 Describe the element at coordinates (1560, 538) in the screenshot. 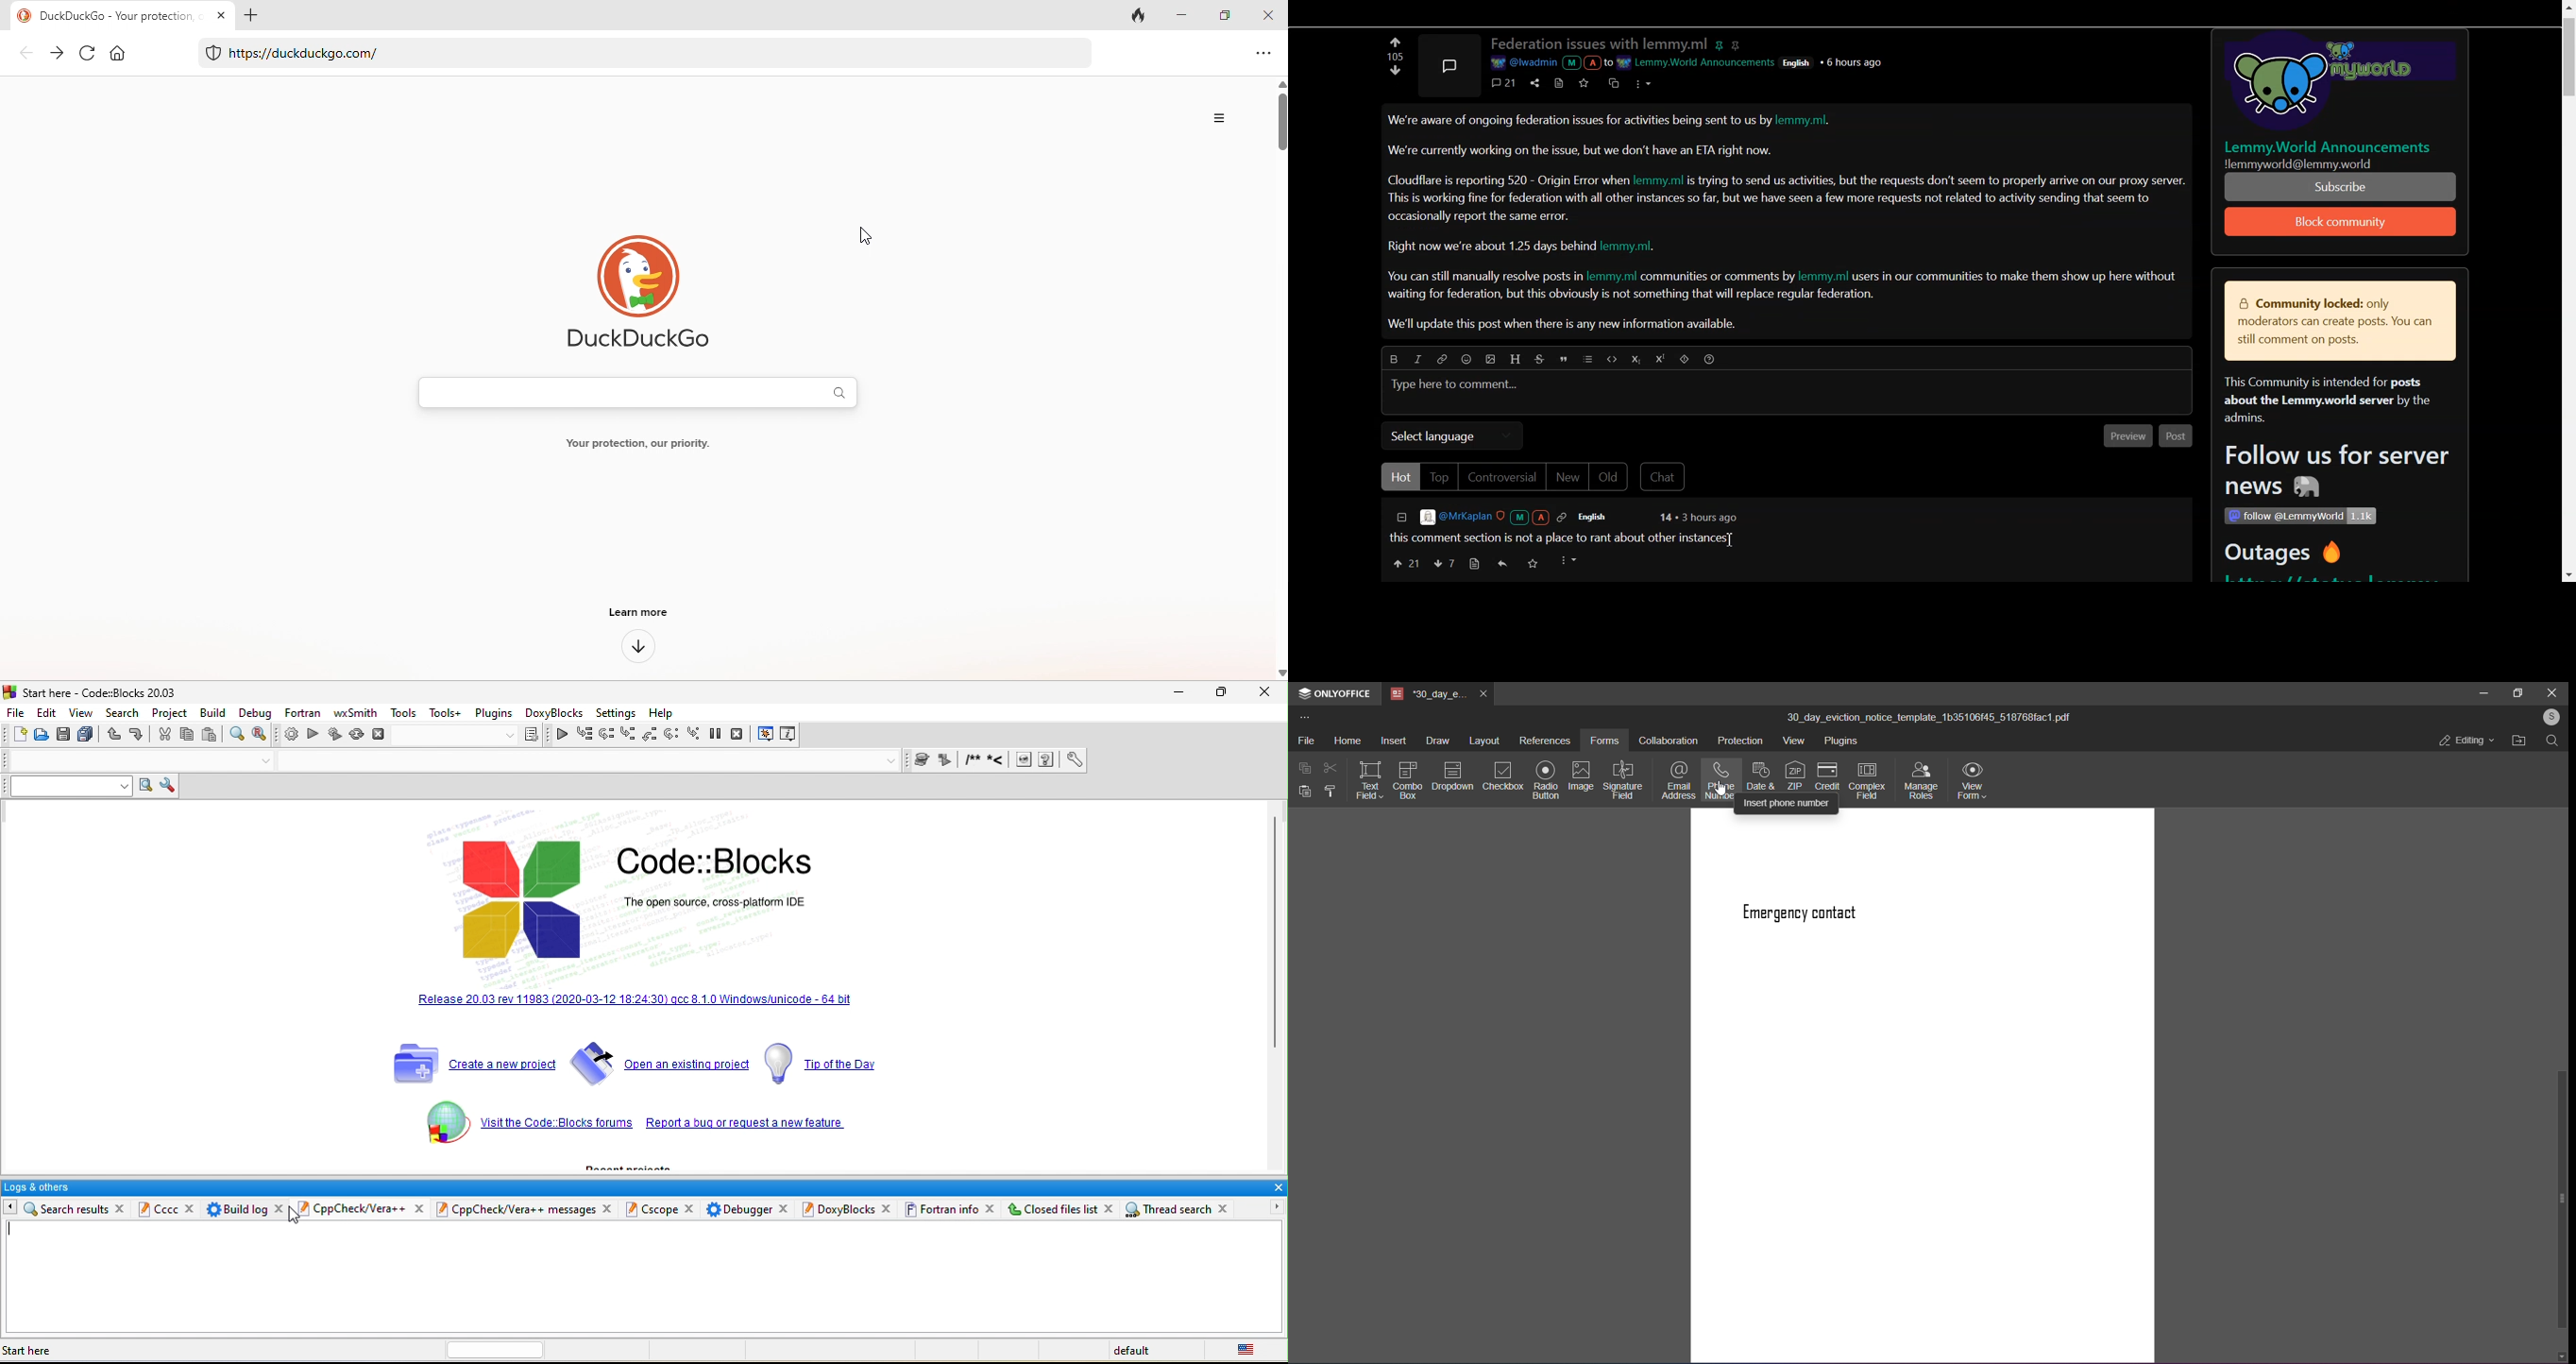

I see `this comment section is not a place to rant about other instances` at that location.